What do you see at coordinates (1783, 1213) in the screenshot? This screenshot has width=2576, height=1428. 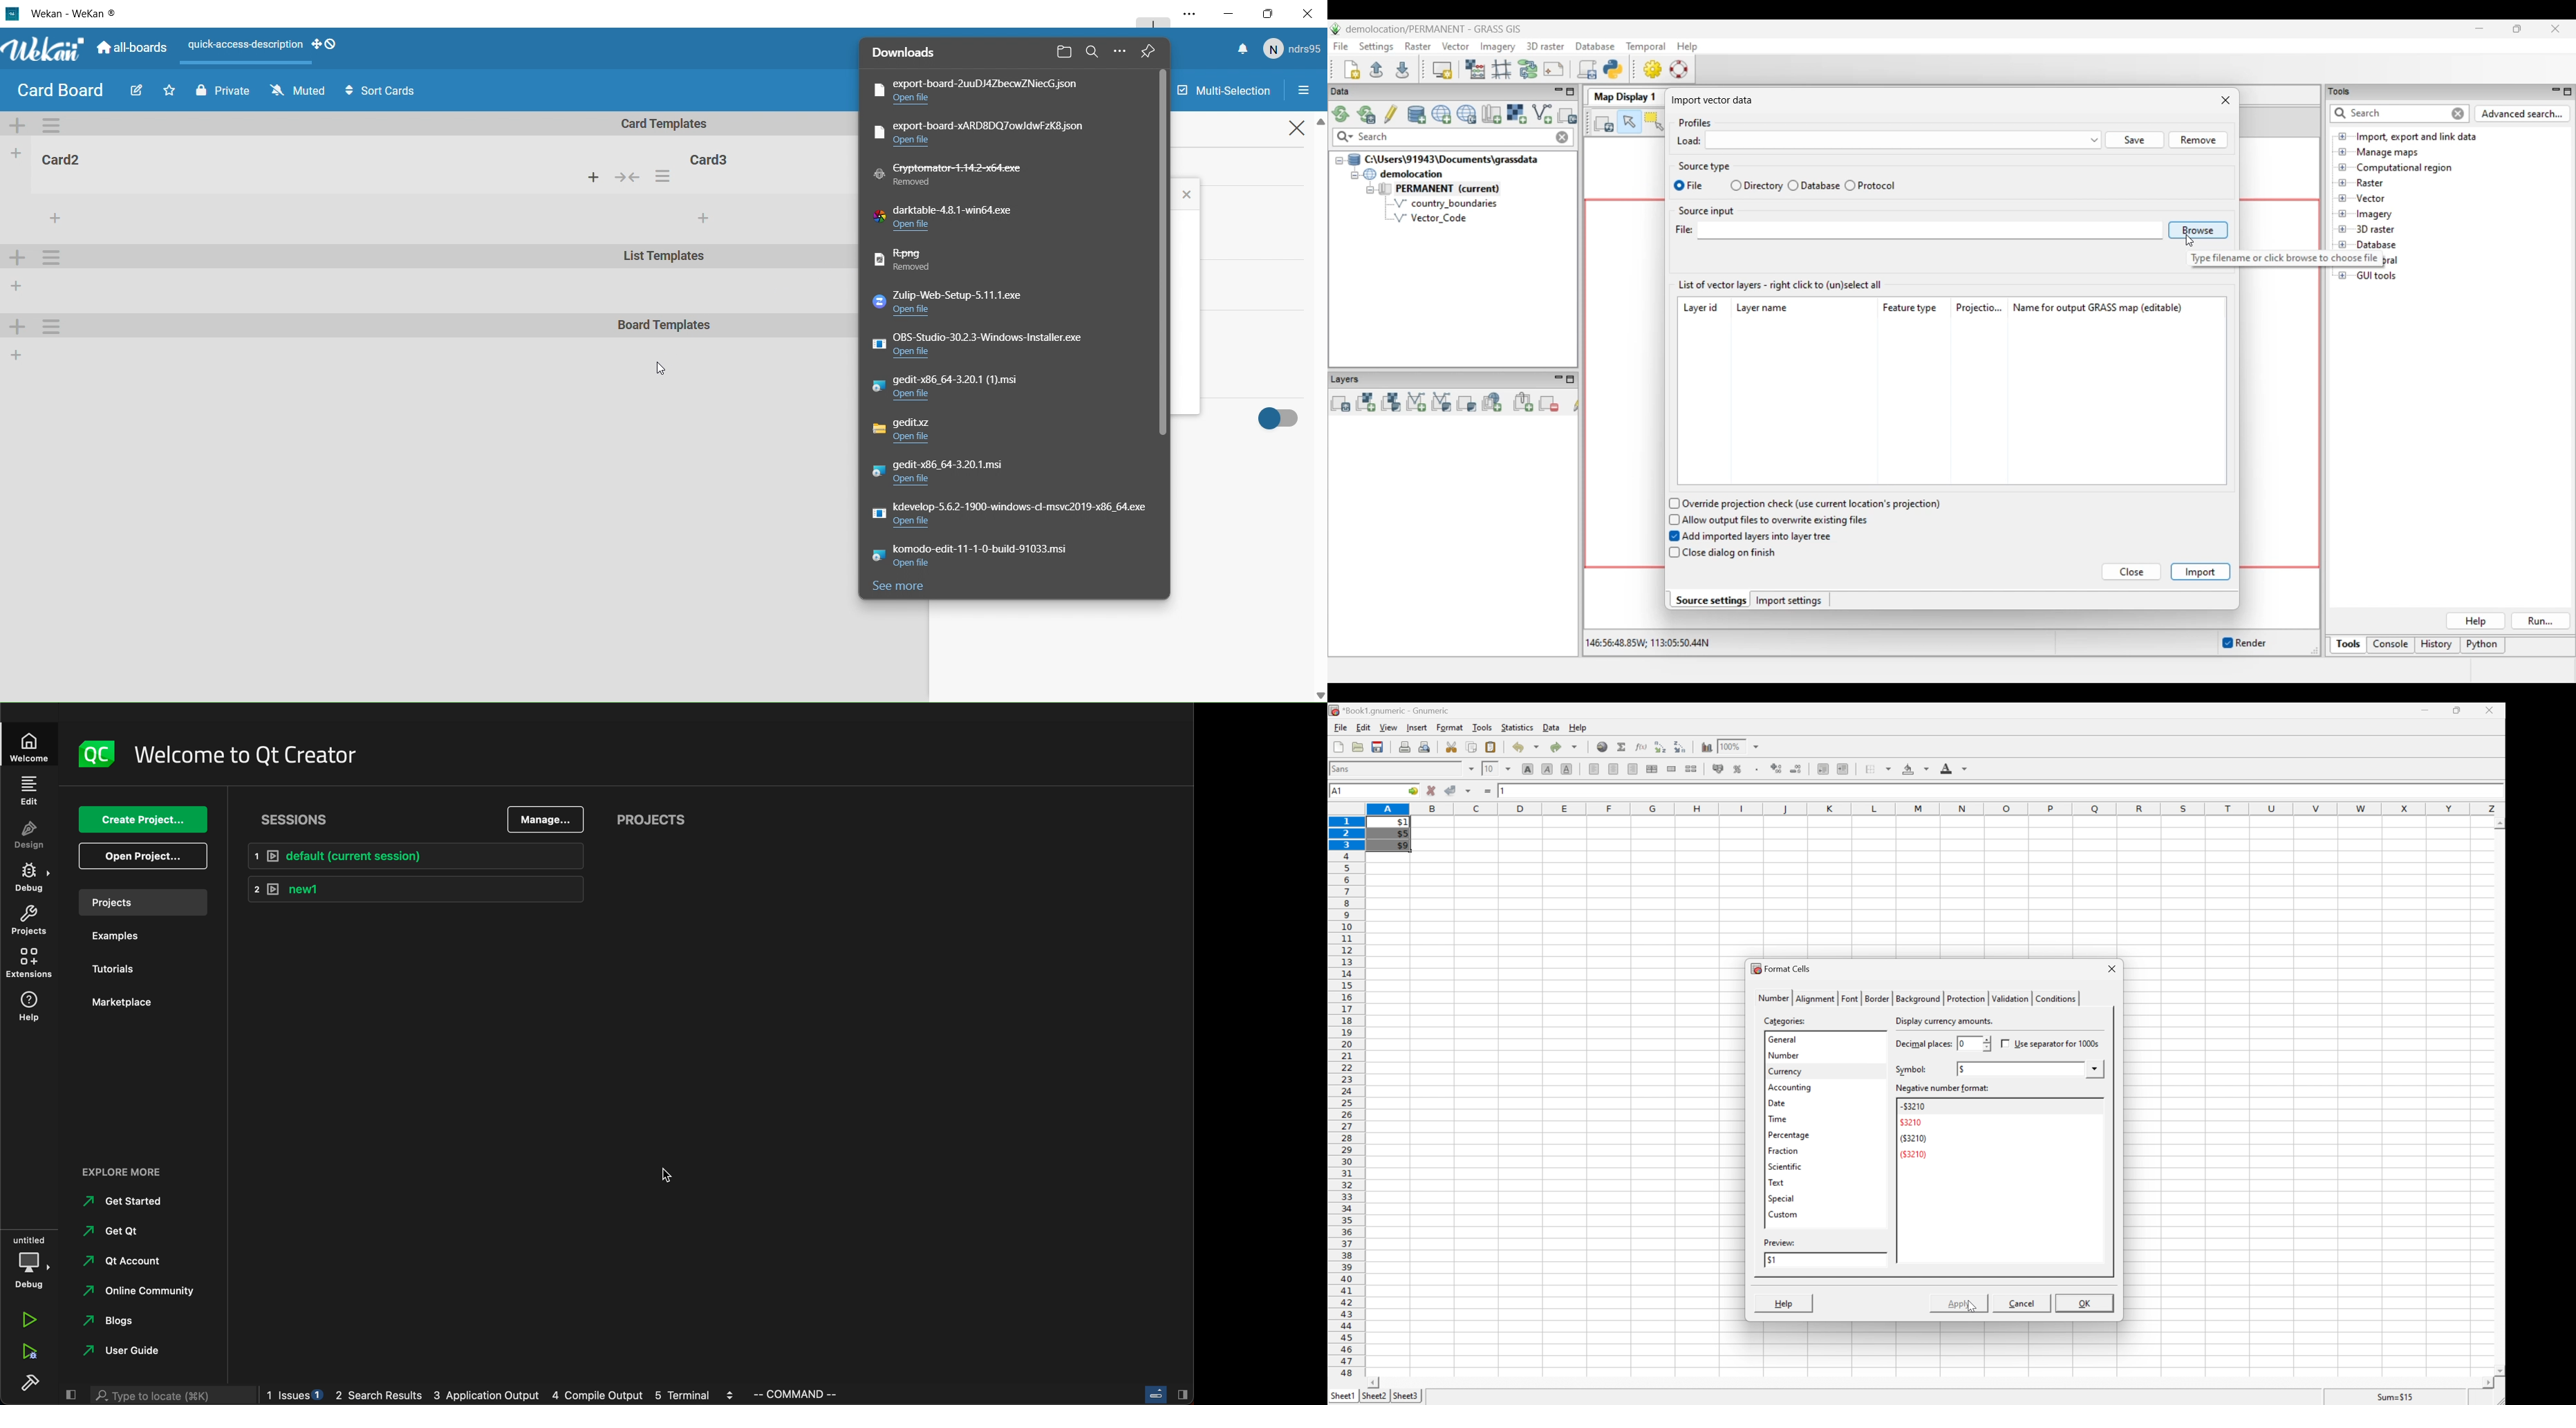 I see `custom` at bounding box center [1783, 1213].